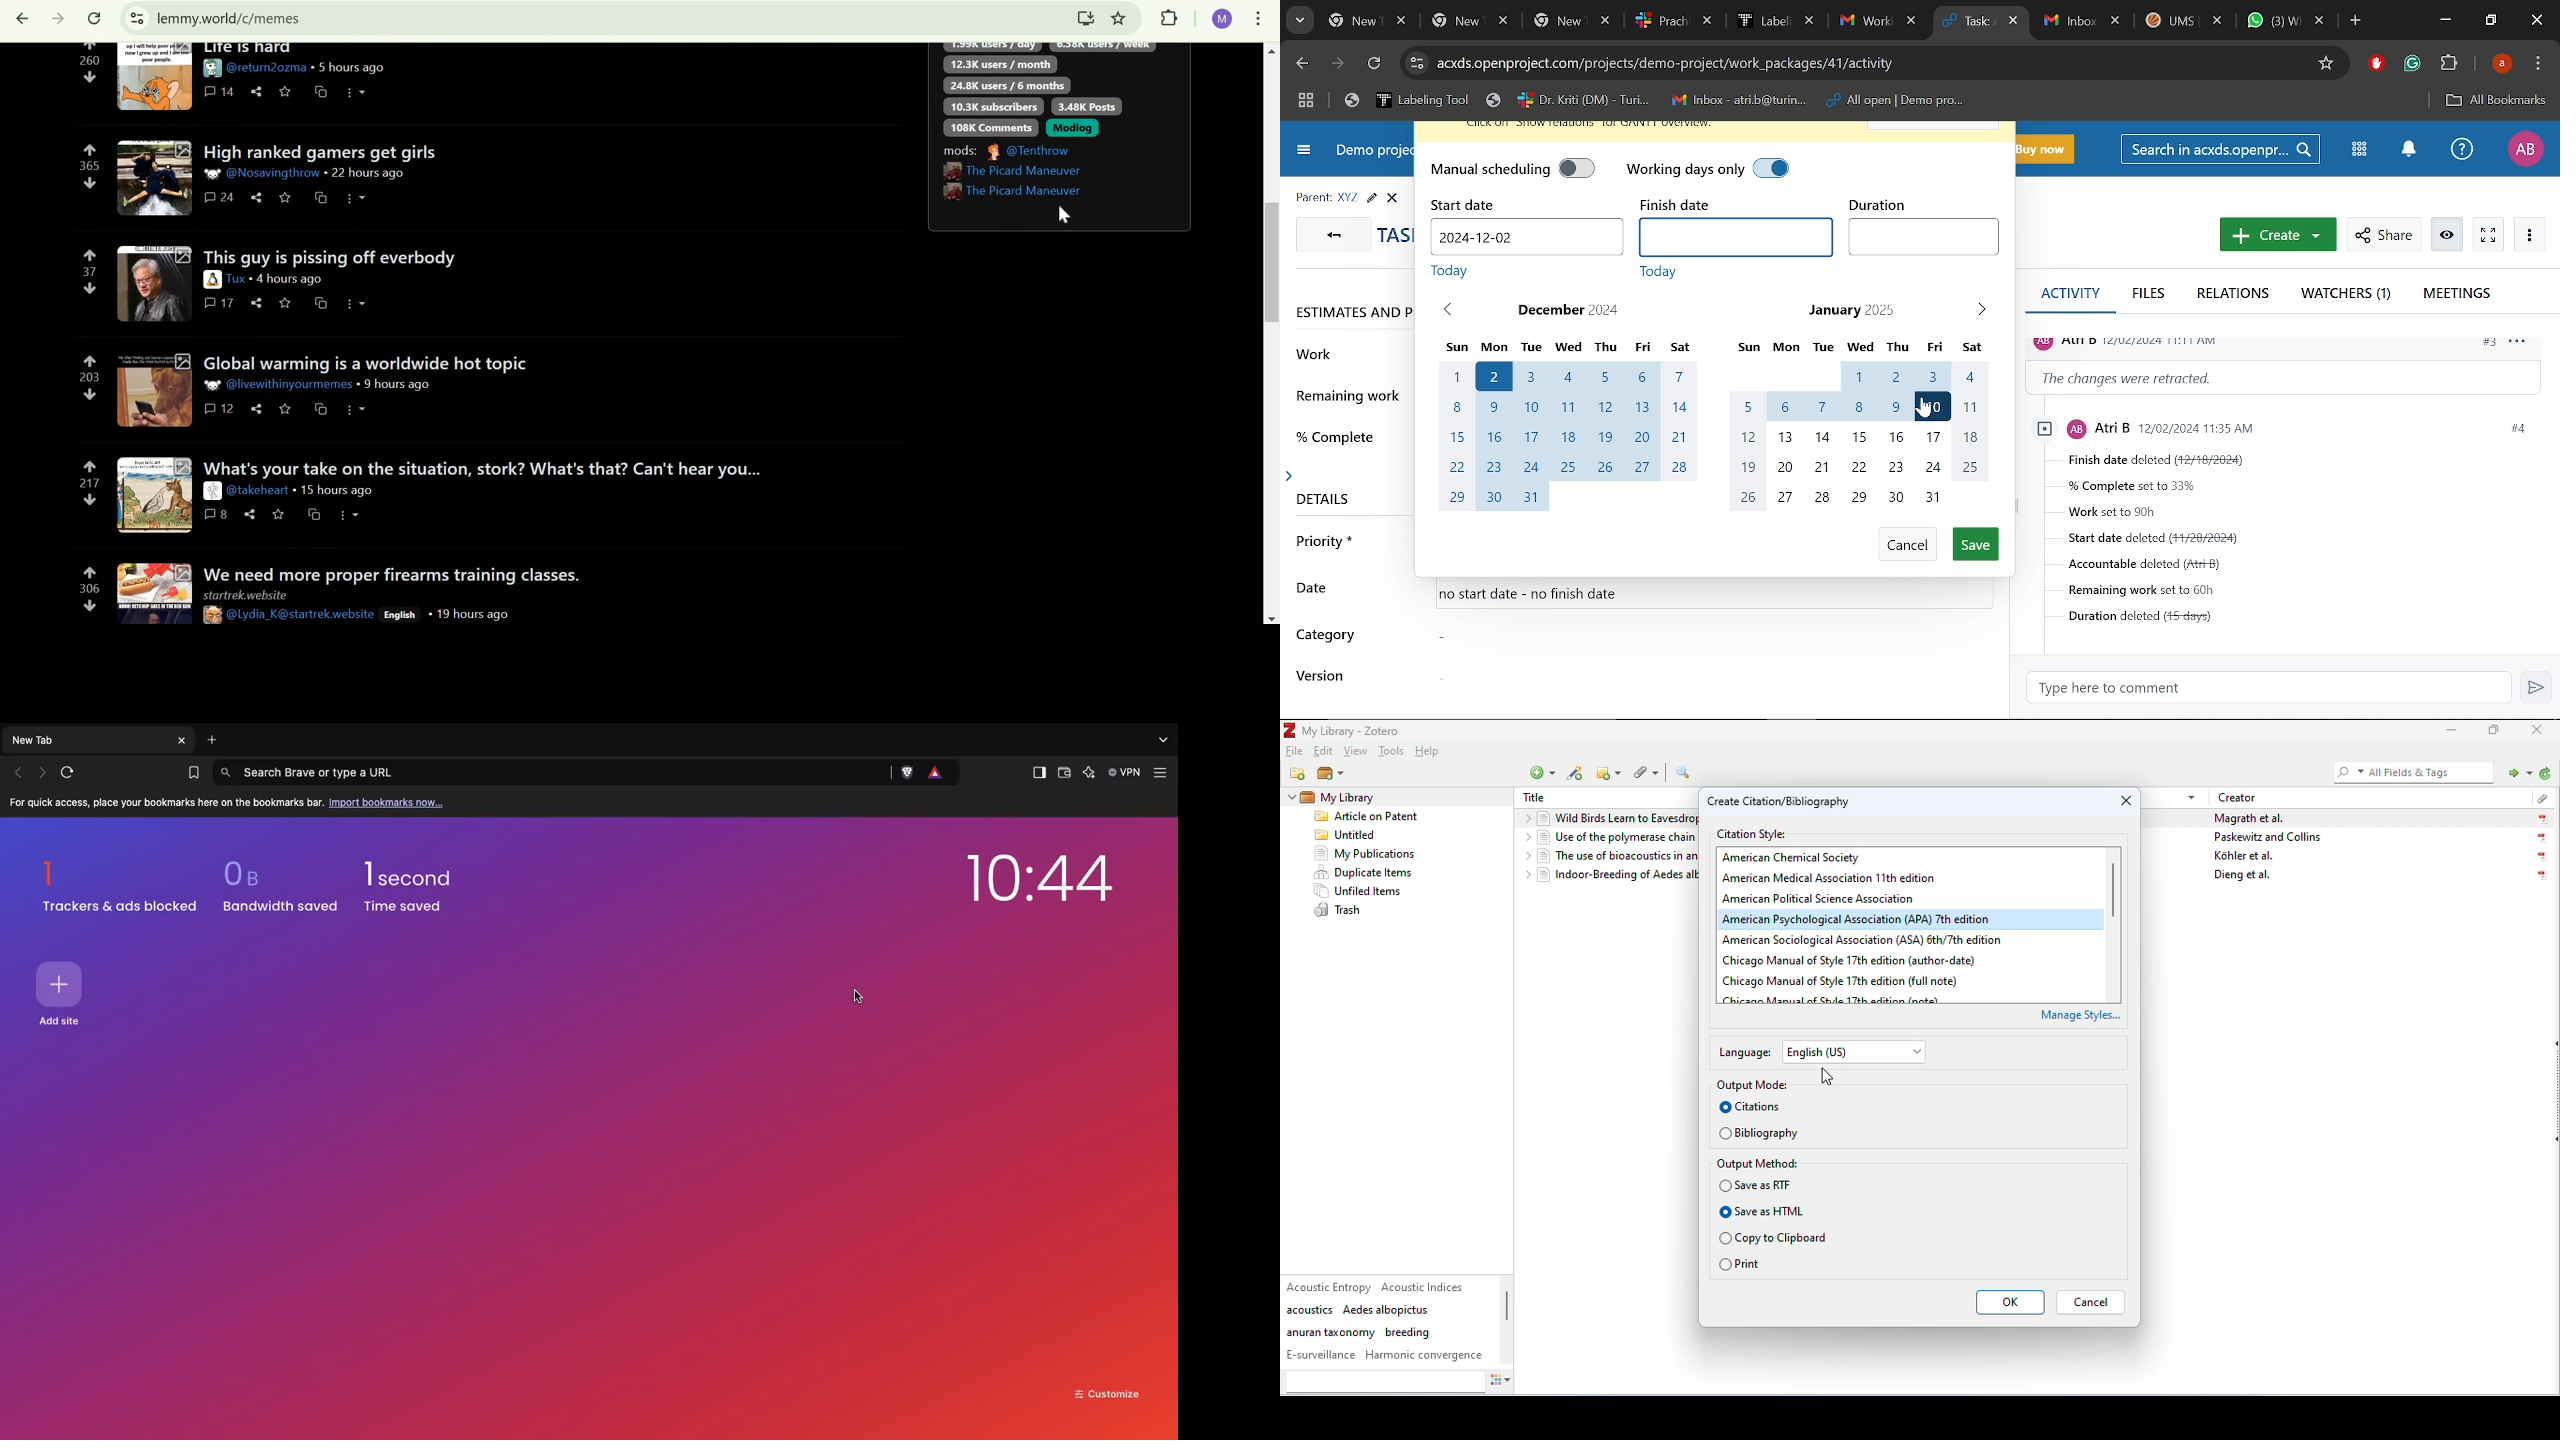 This screenshot has height=1456, width=2576. I want to click on trash, so click(1339, 910).